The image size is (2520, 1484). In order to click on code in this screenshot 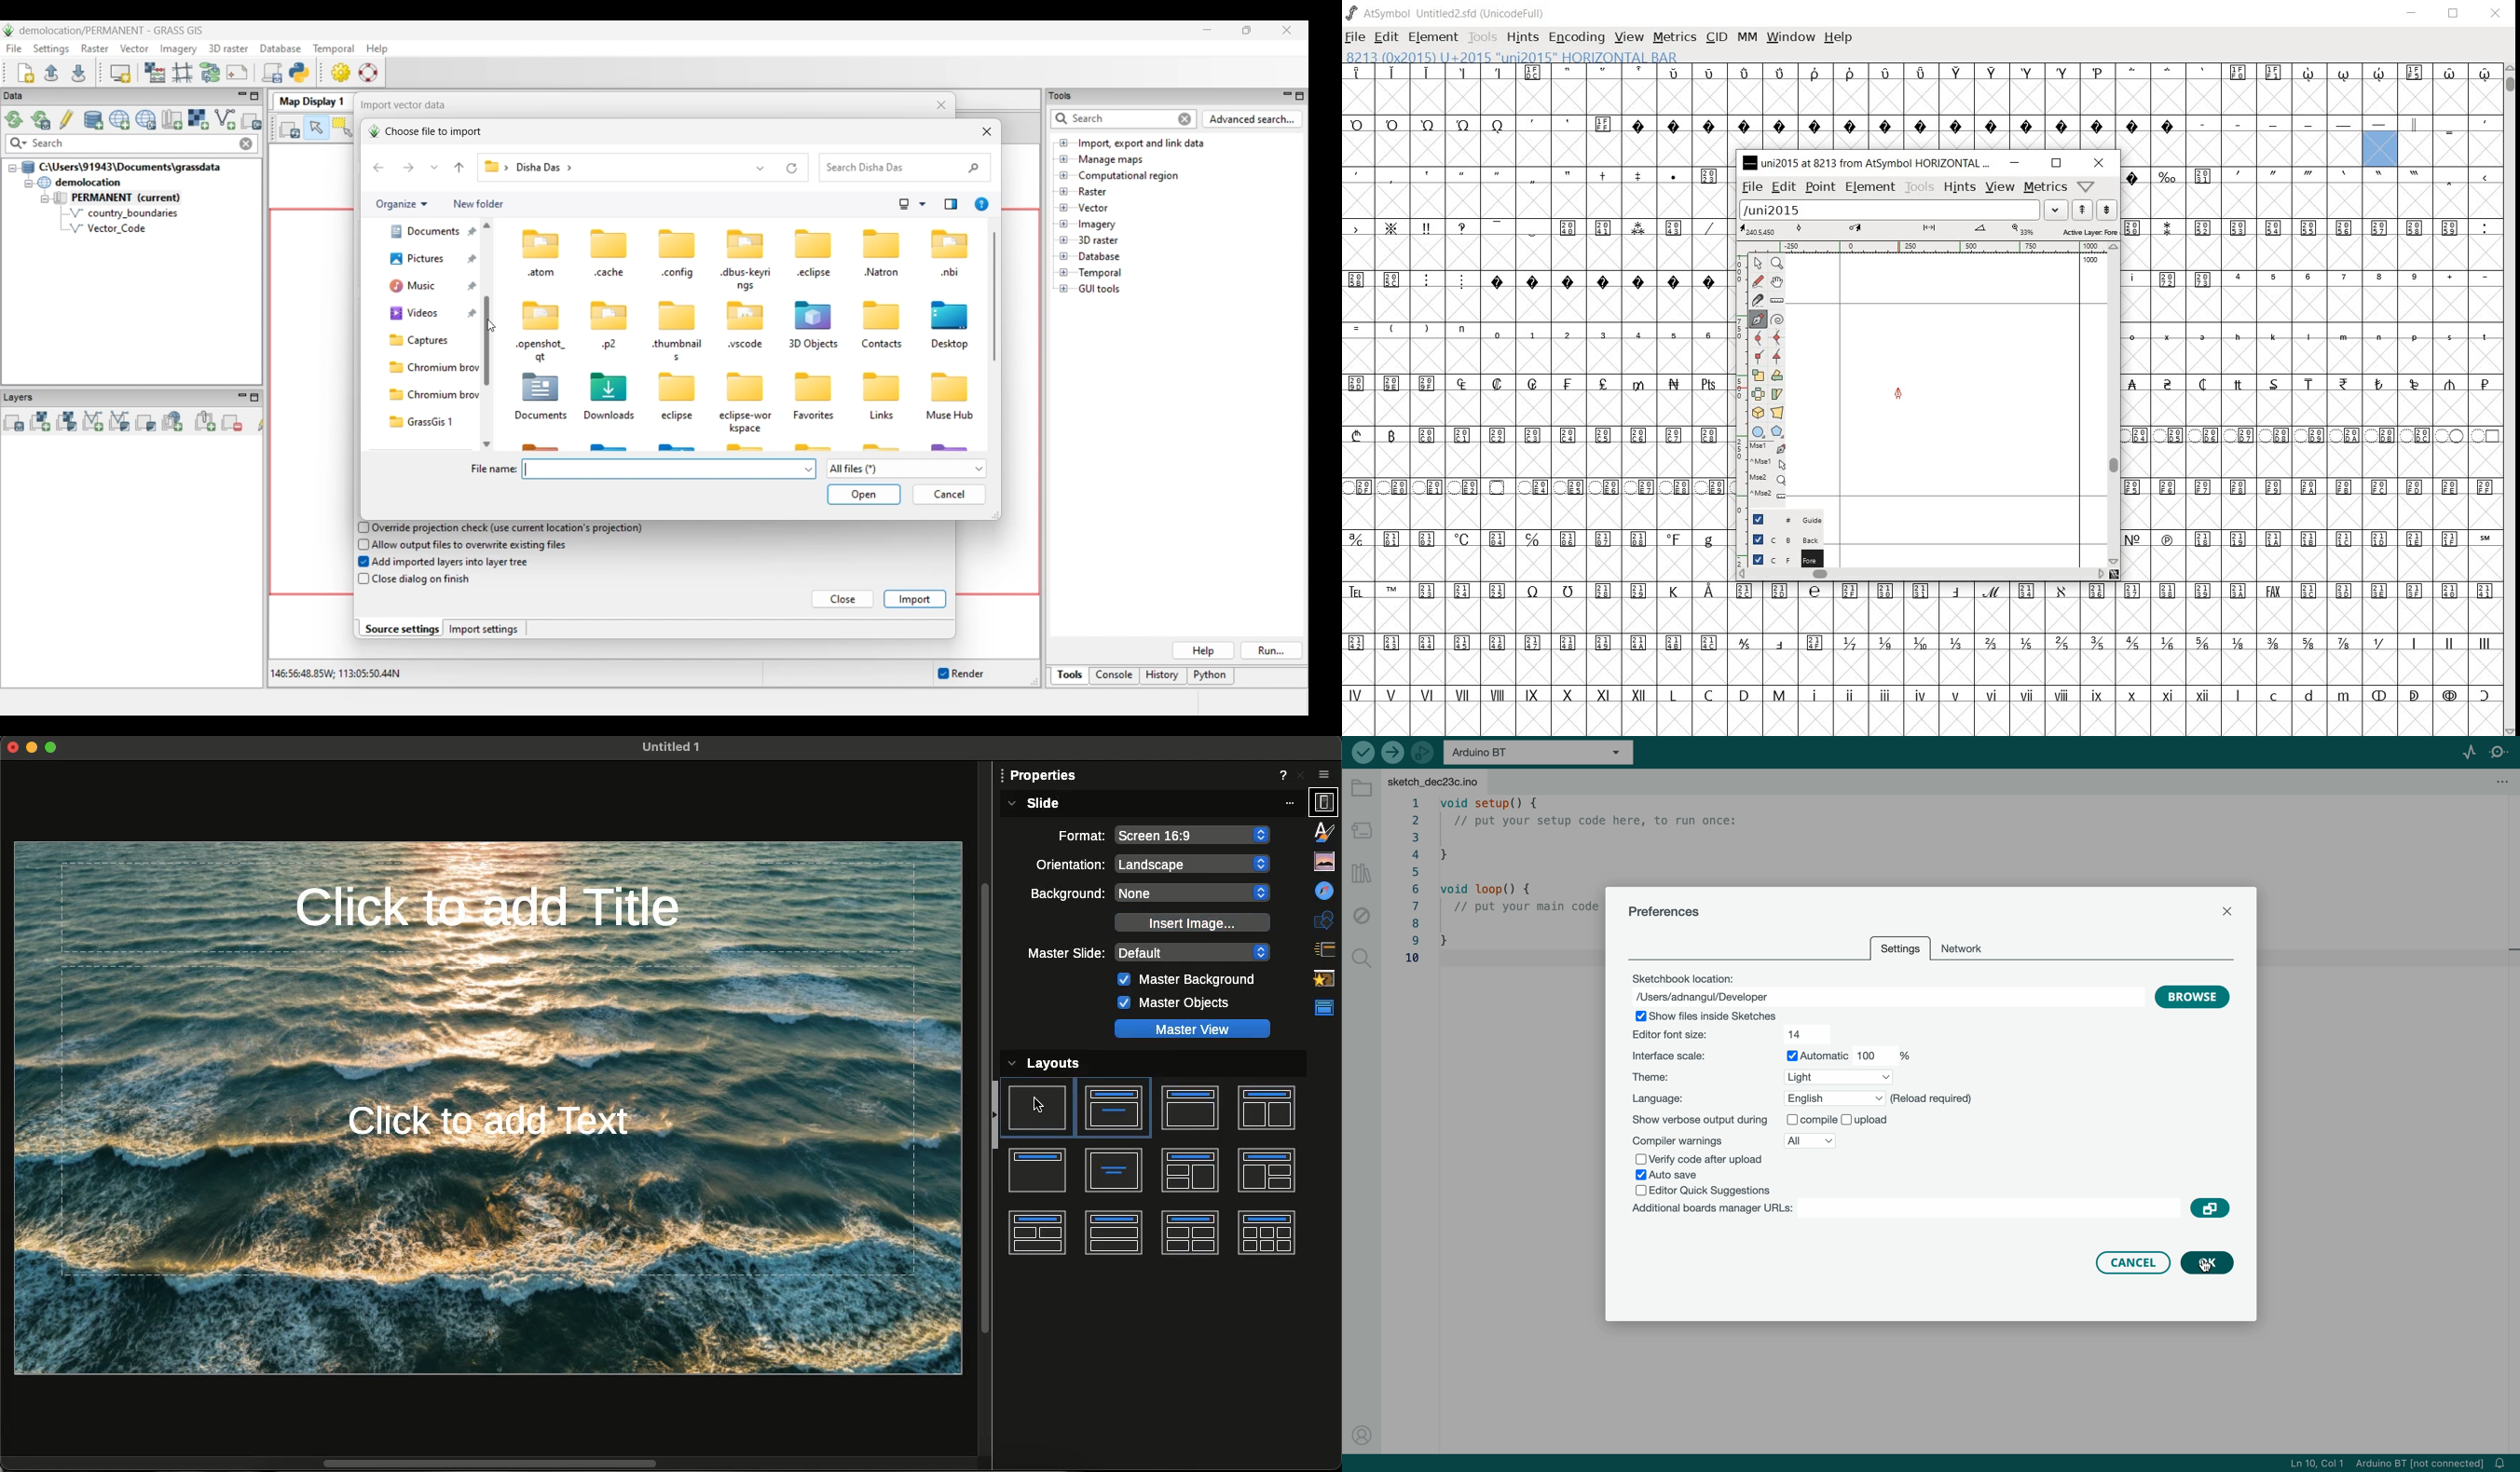, I will do `click(1504, 882)`.